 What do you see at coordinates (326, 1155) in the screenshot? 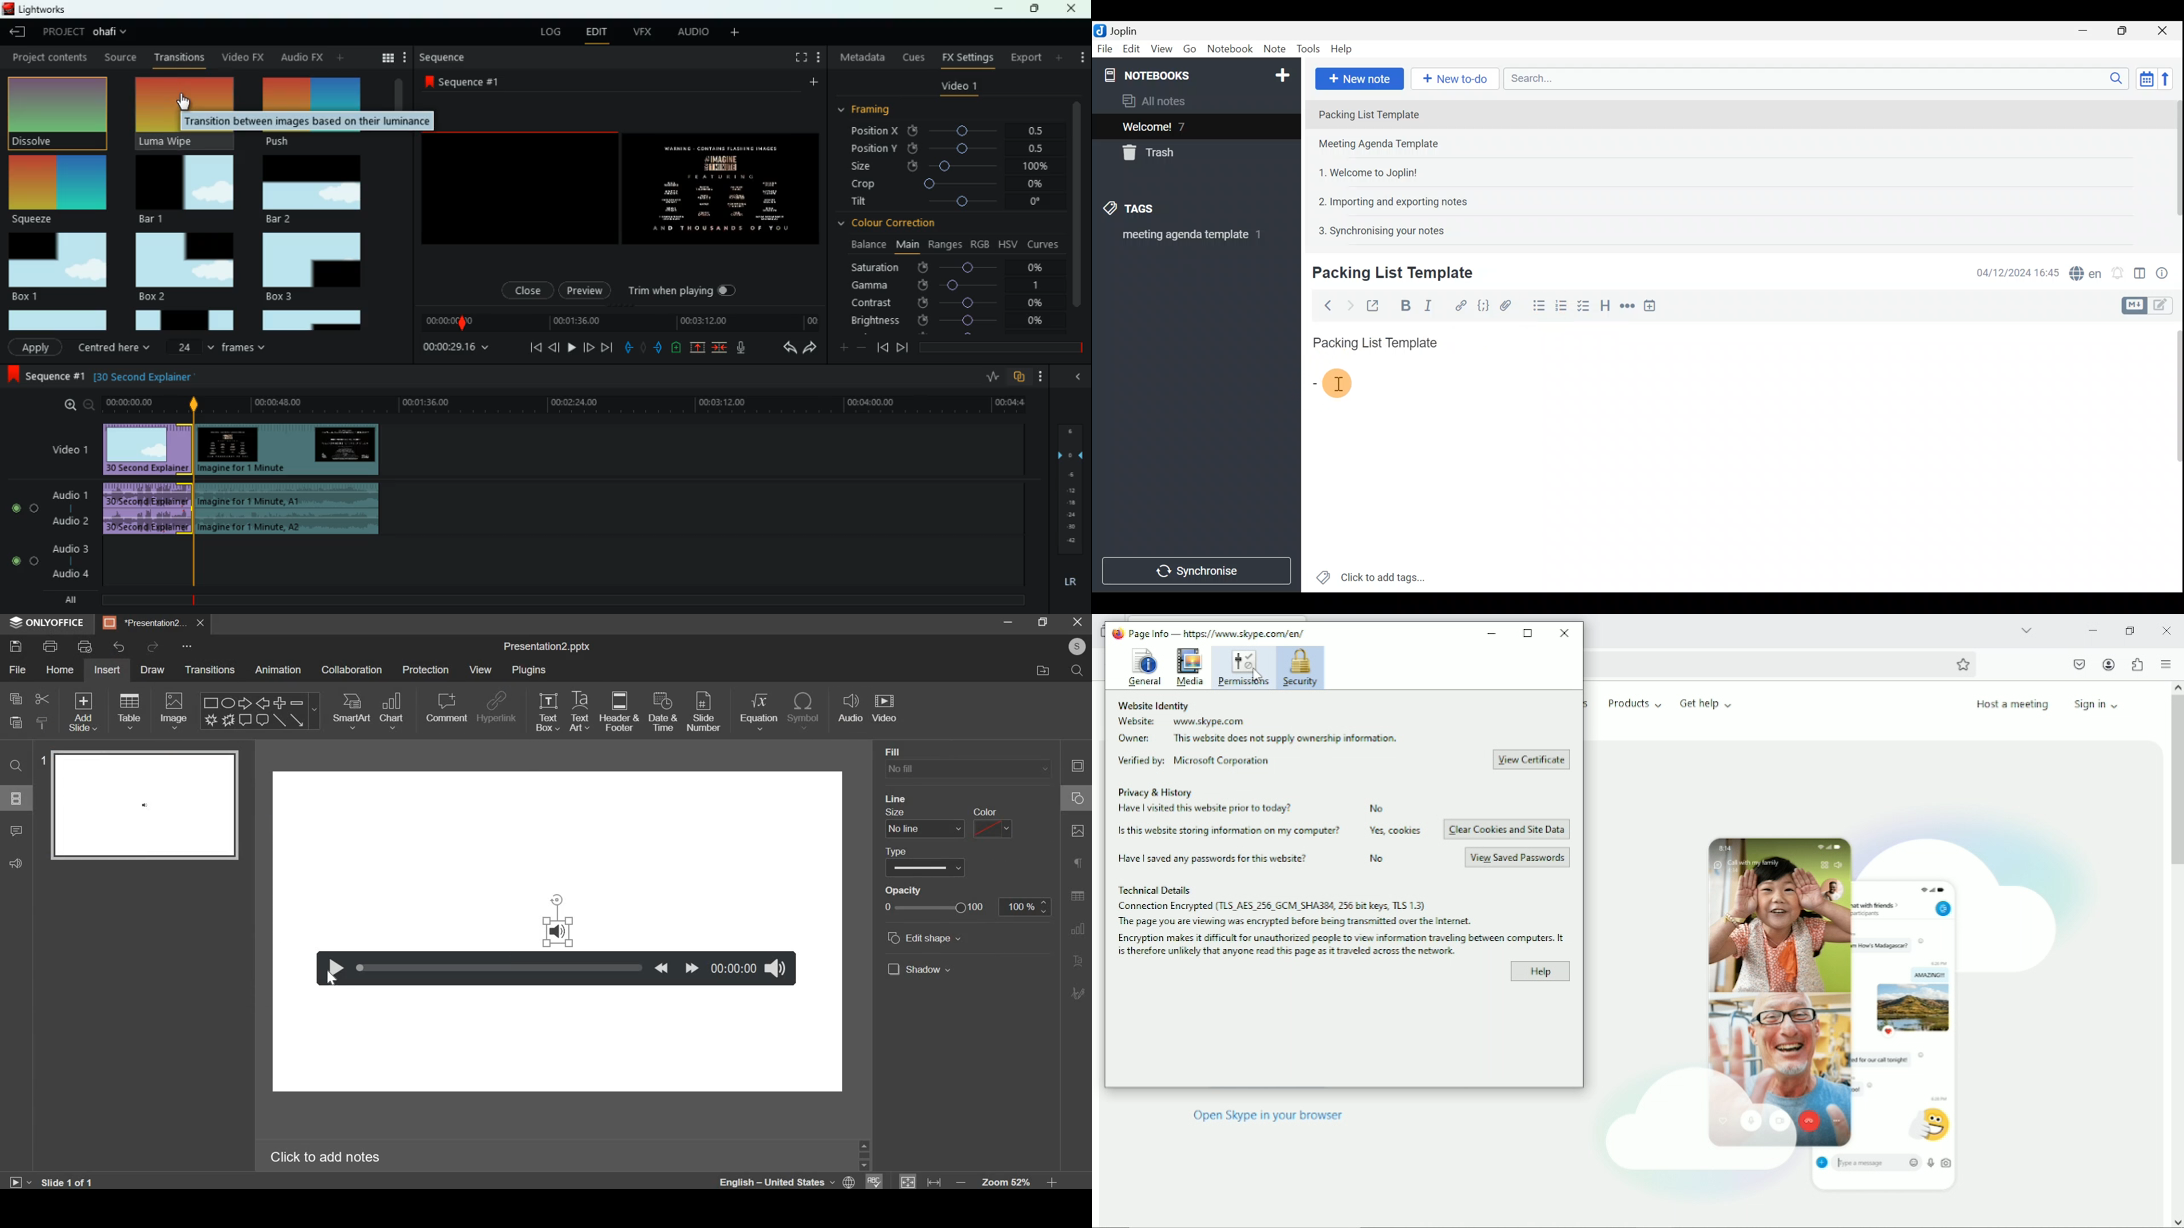
I see `click here to add notes` at bounding box center [326, 1155].